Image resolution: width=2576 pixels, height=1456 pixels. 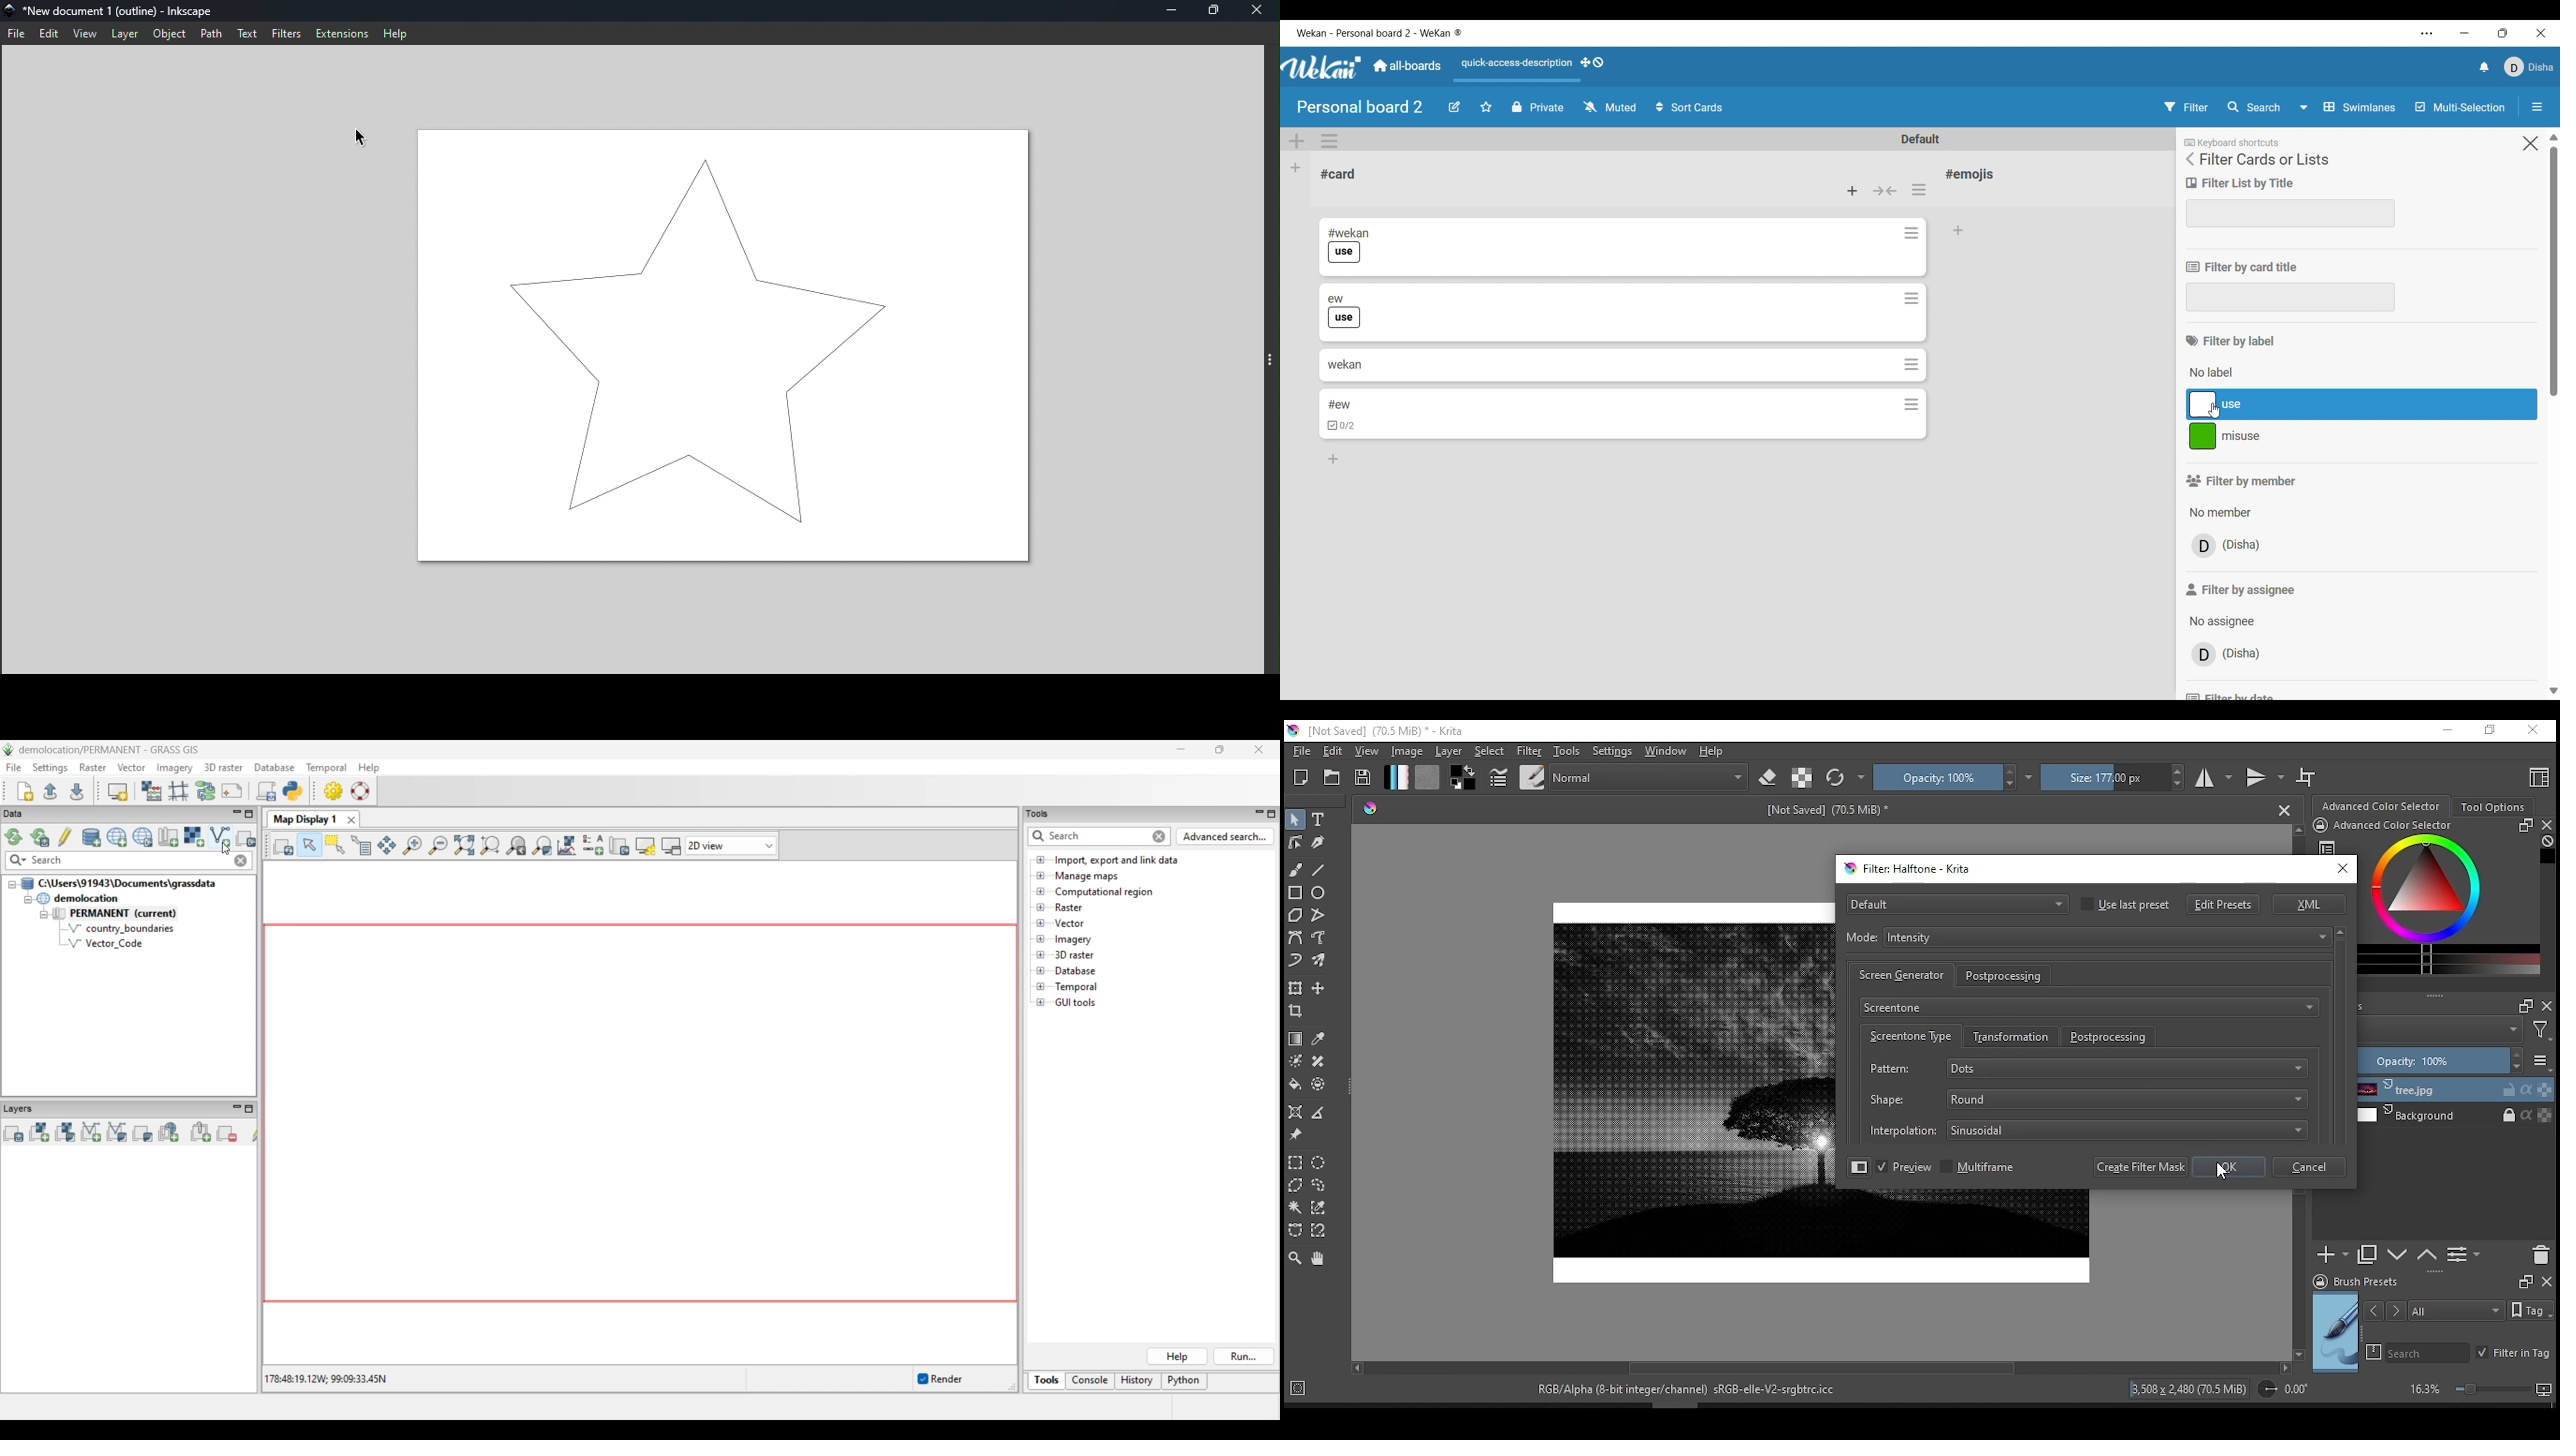 I want to click on opacity, so click(x=1946, y=778).